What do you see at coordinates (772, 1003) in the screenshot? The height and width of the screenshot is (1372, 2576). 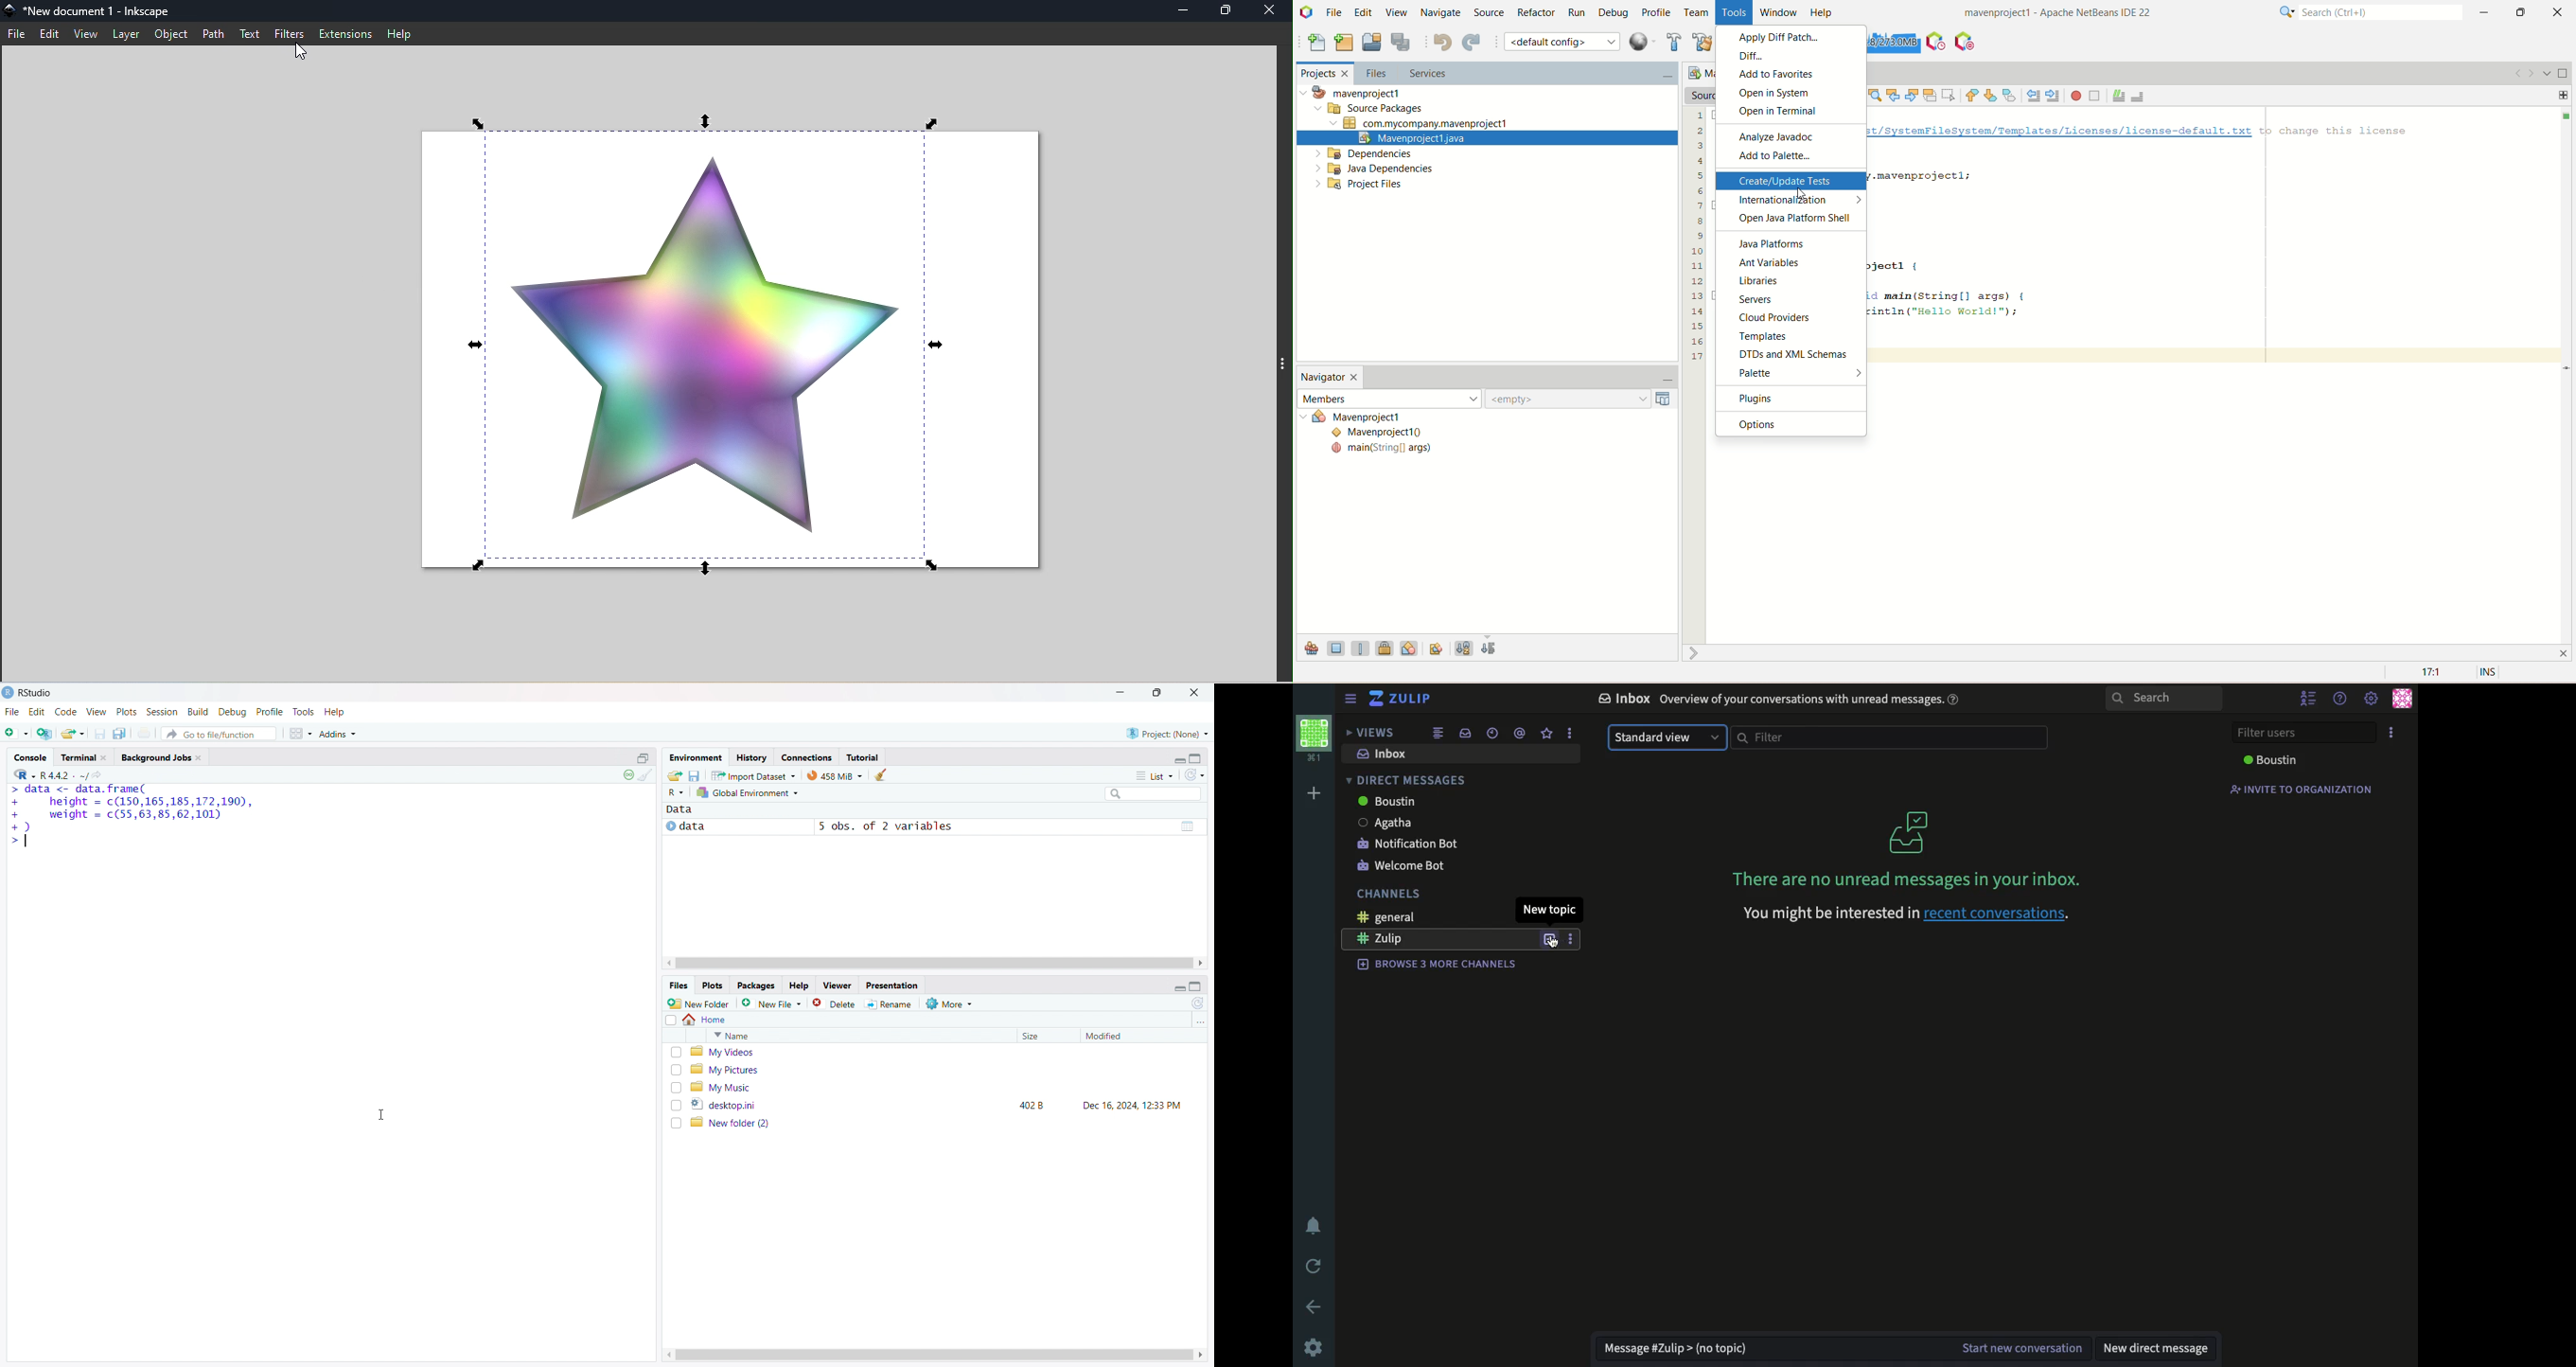 I see `add new file` at bounding box center [772, 1003].